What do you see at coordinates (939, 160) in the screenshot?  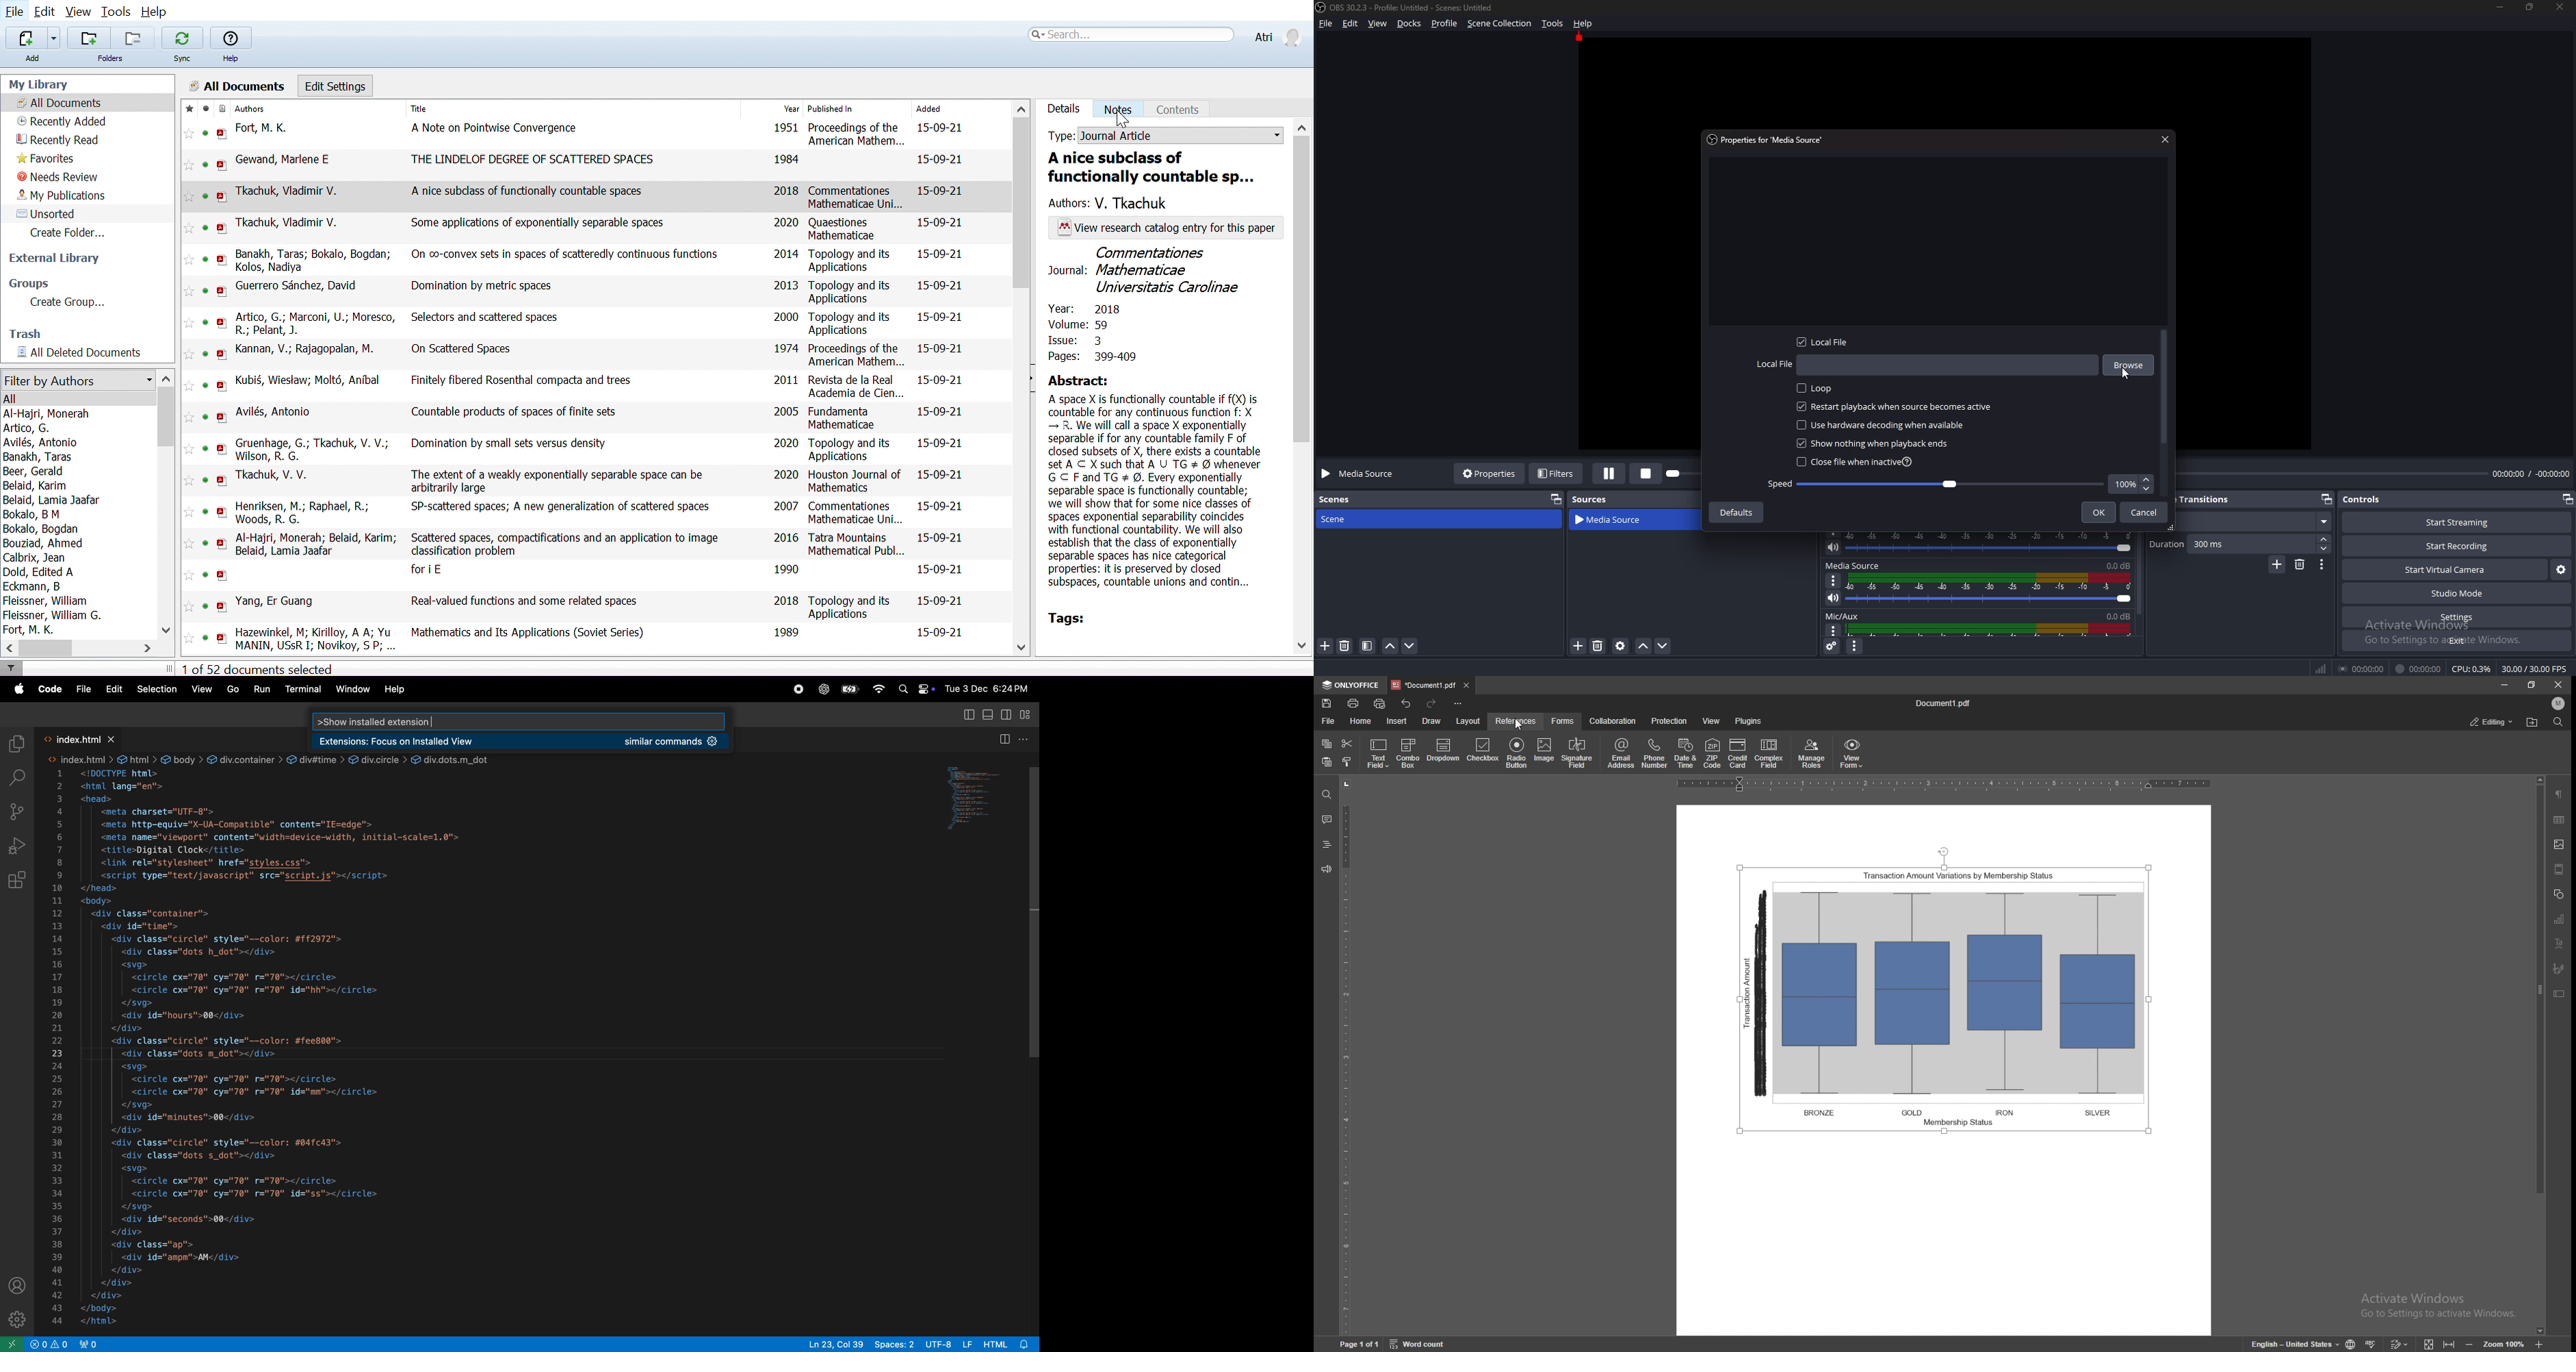 I see `15-09-21` at bounding box center [939, 160].